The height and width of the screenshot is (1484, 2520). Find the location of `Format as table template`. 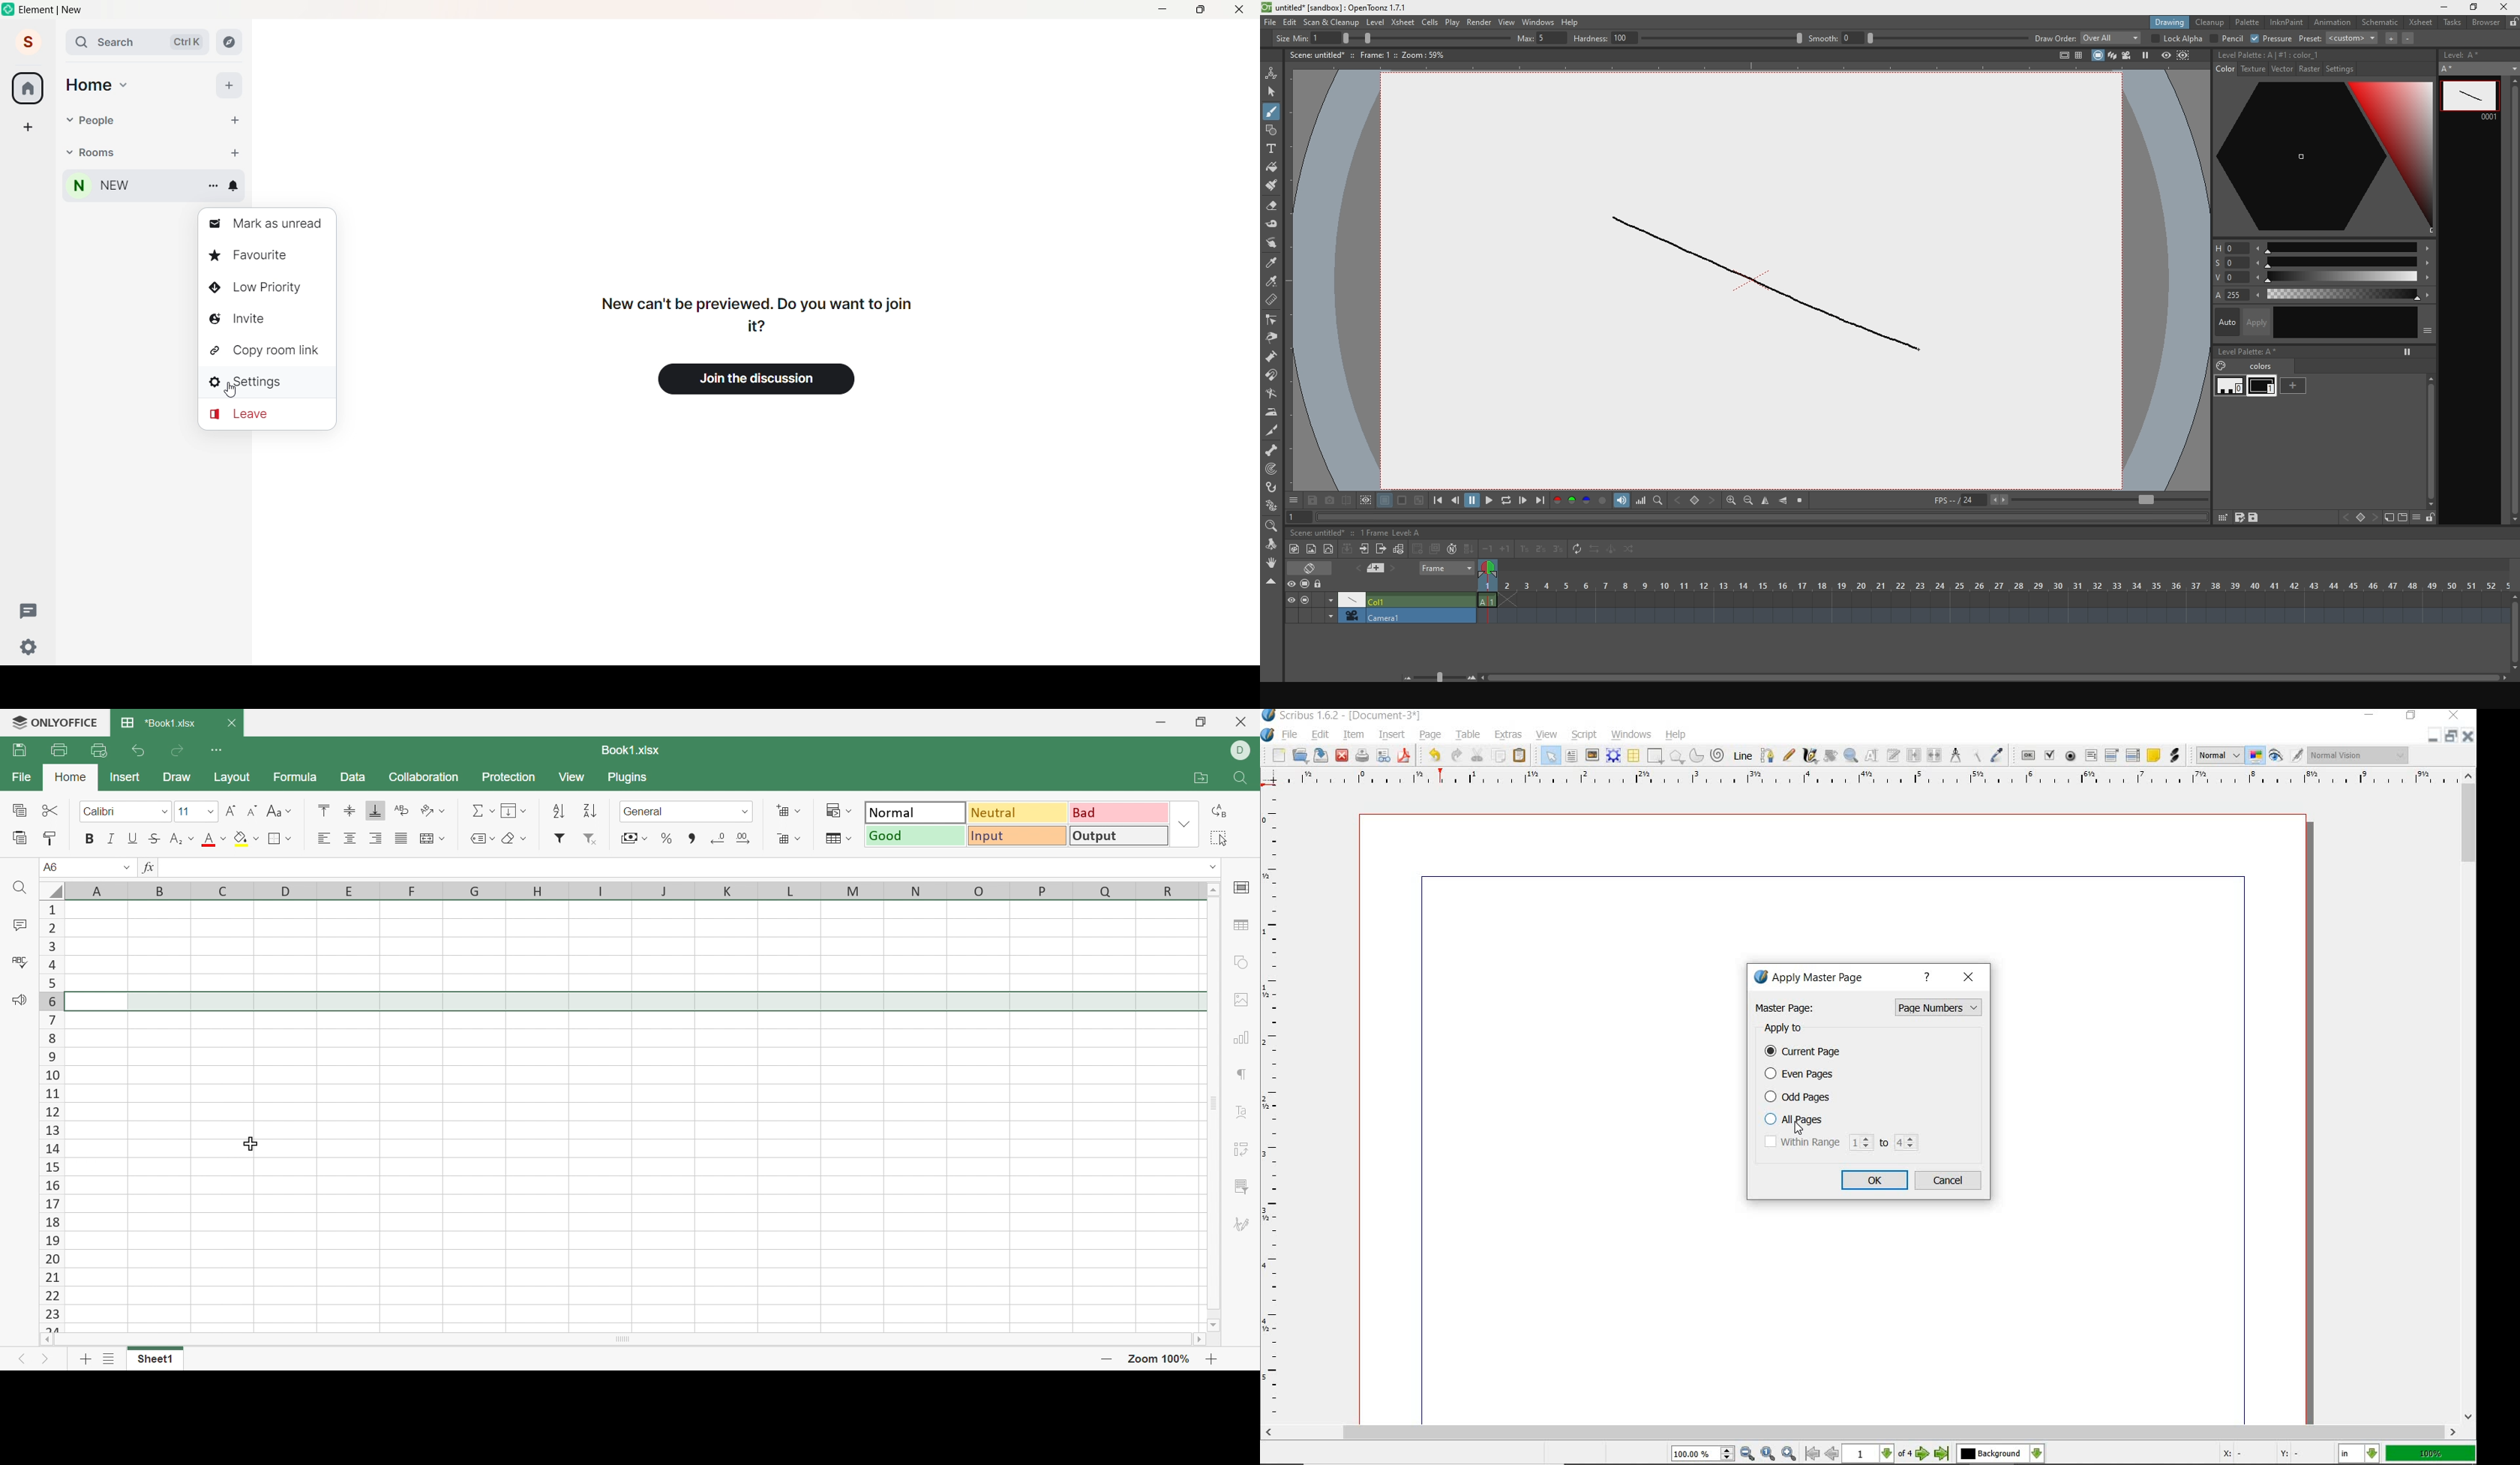

Format as table template is located at coordinates (837, 837).